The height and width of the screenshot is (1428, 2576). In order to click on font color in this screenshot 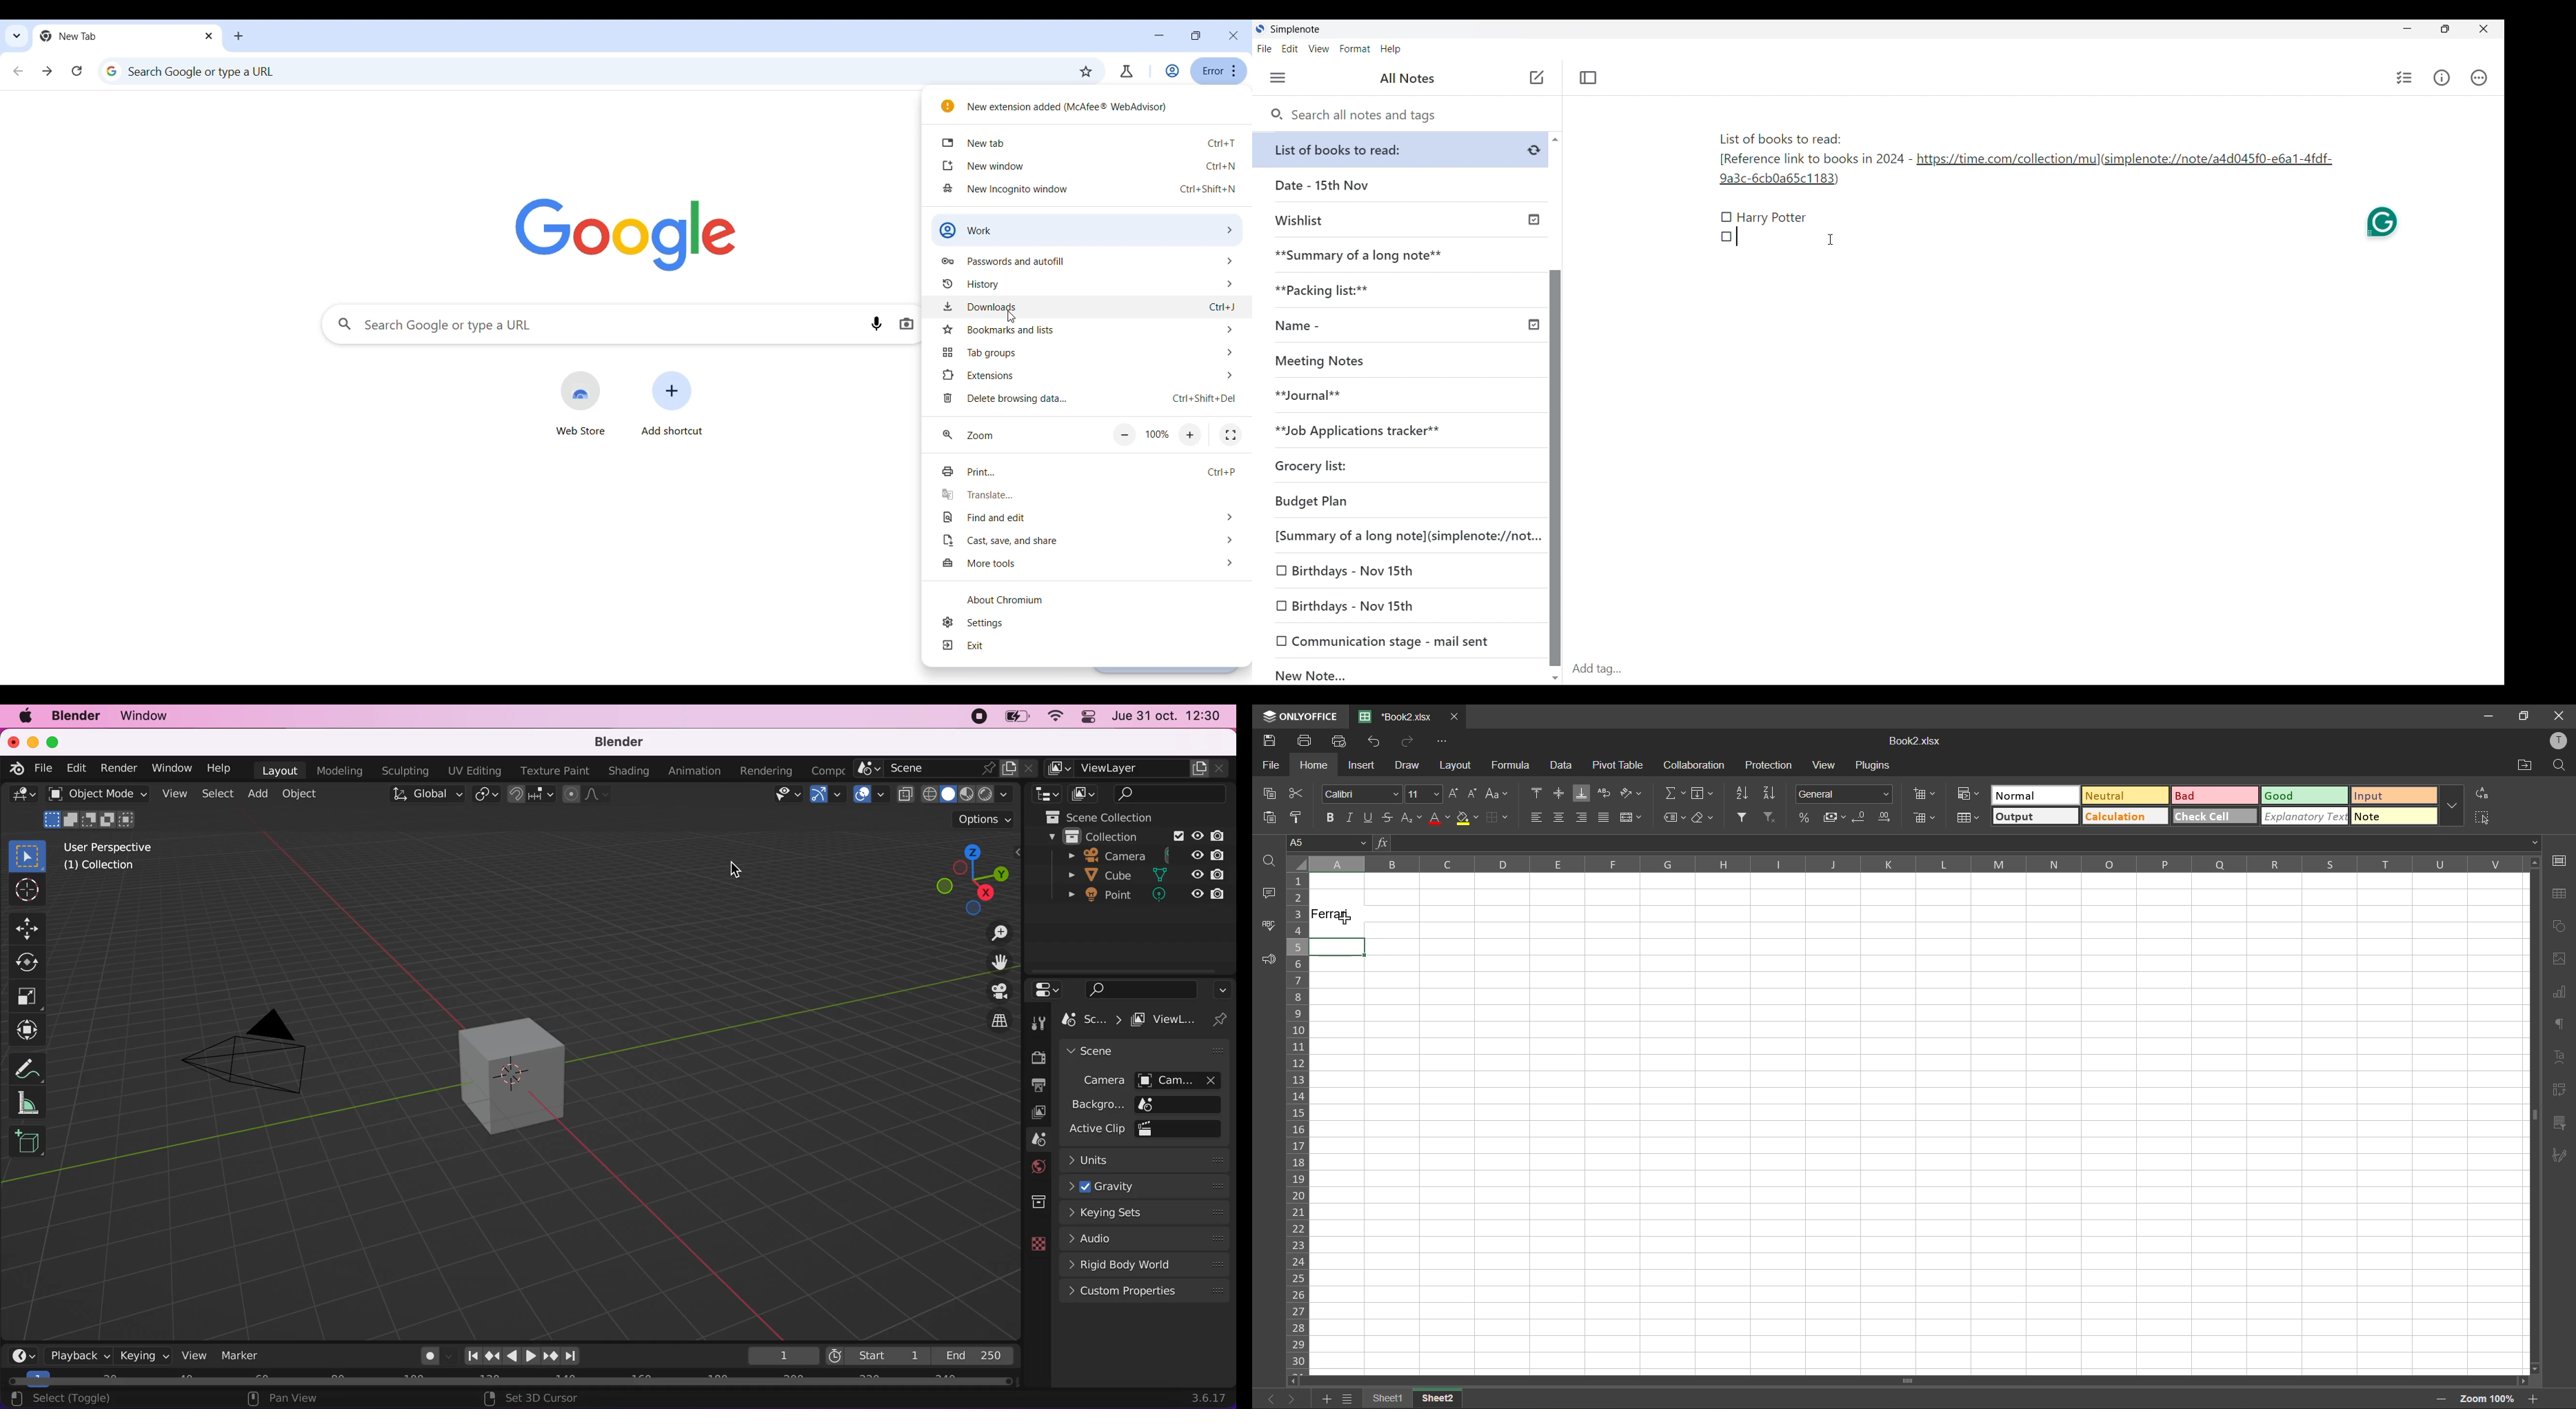, I will do `click(1440, 818)`.